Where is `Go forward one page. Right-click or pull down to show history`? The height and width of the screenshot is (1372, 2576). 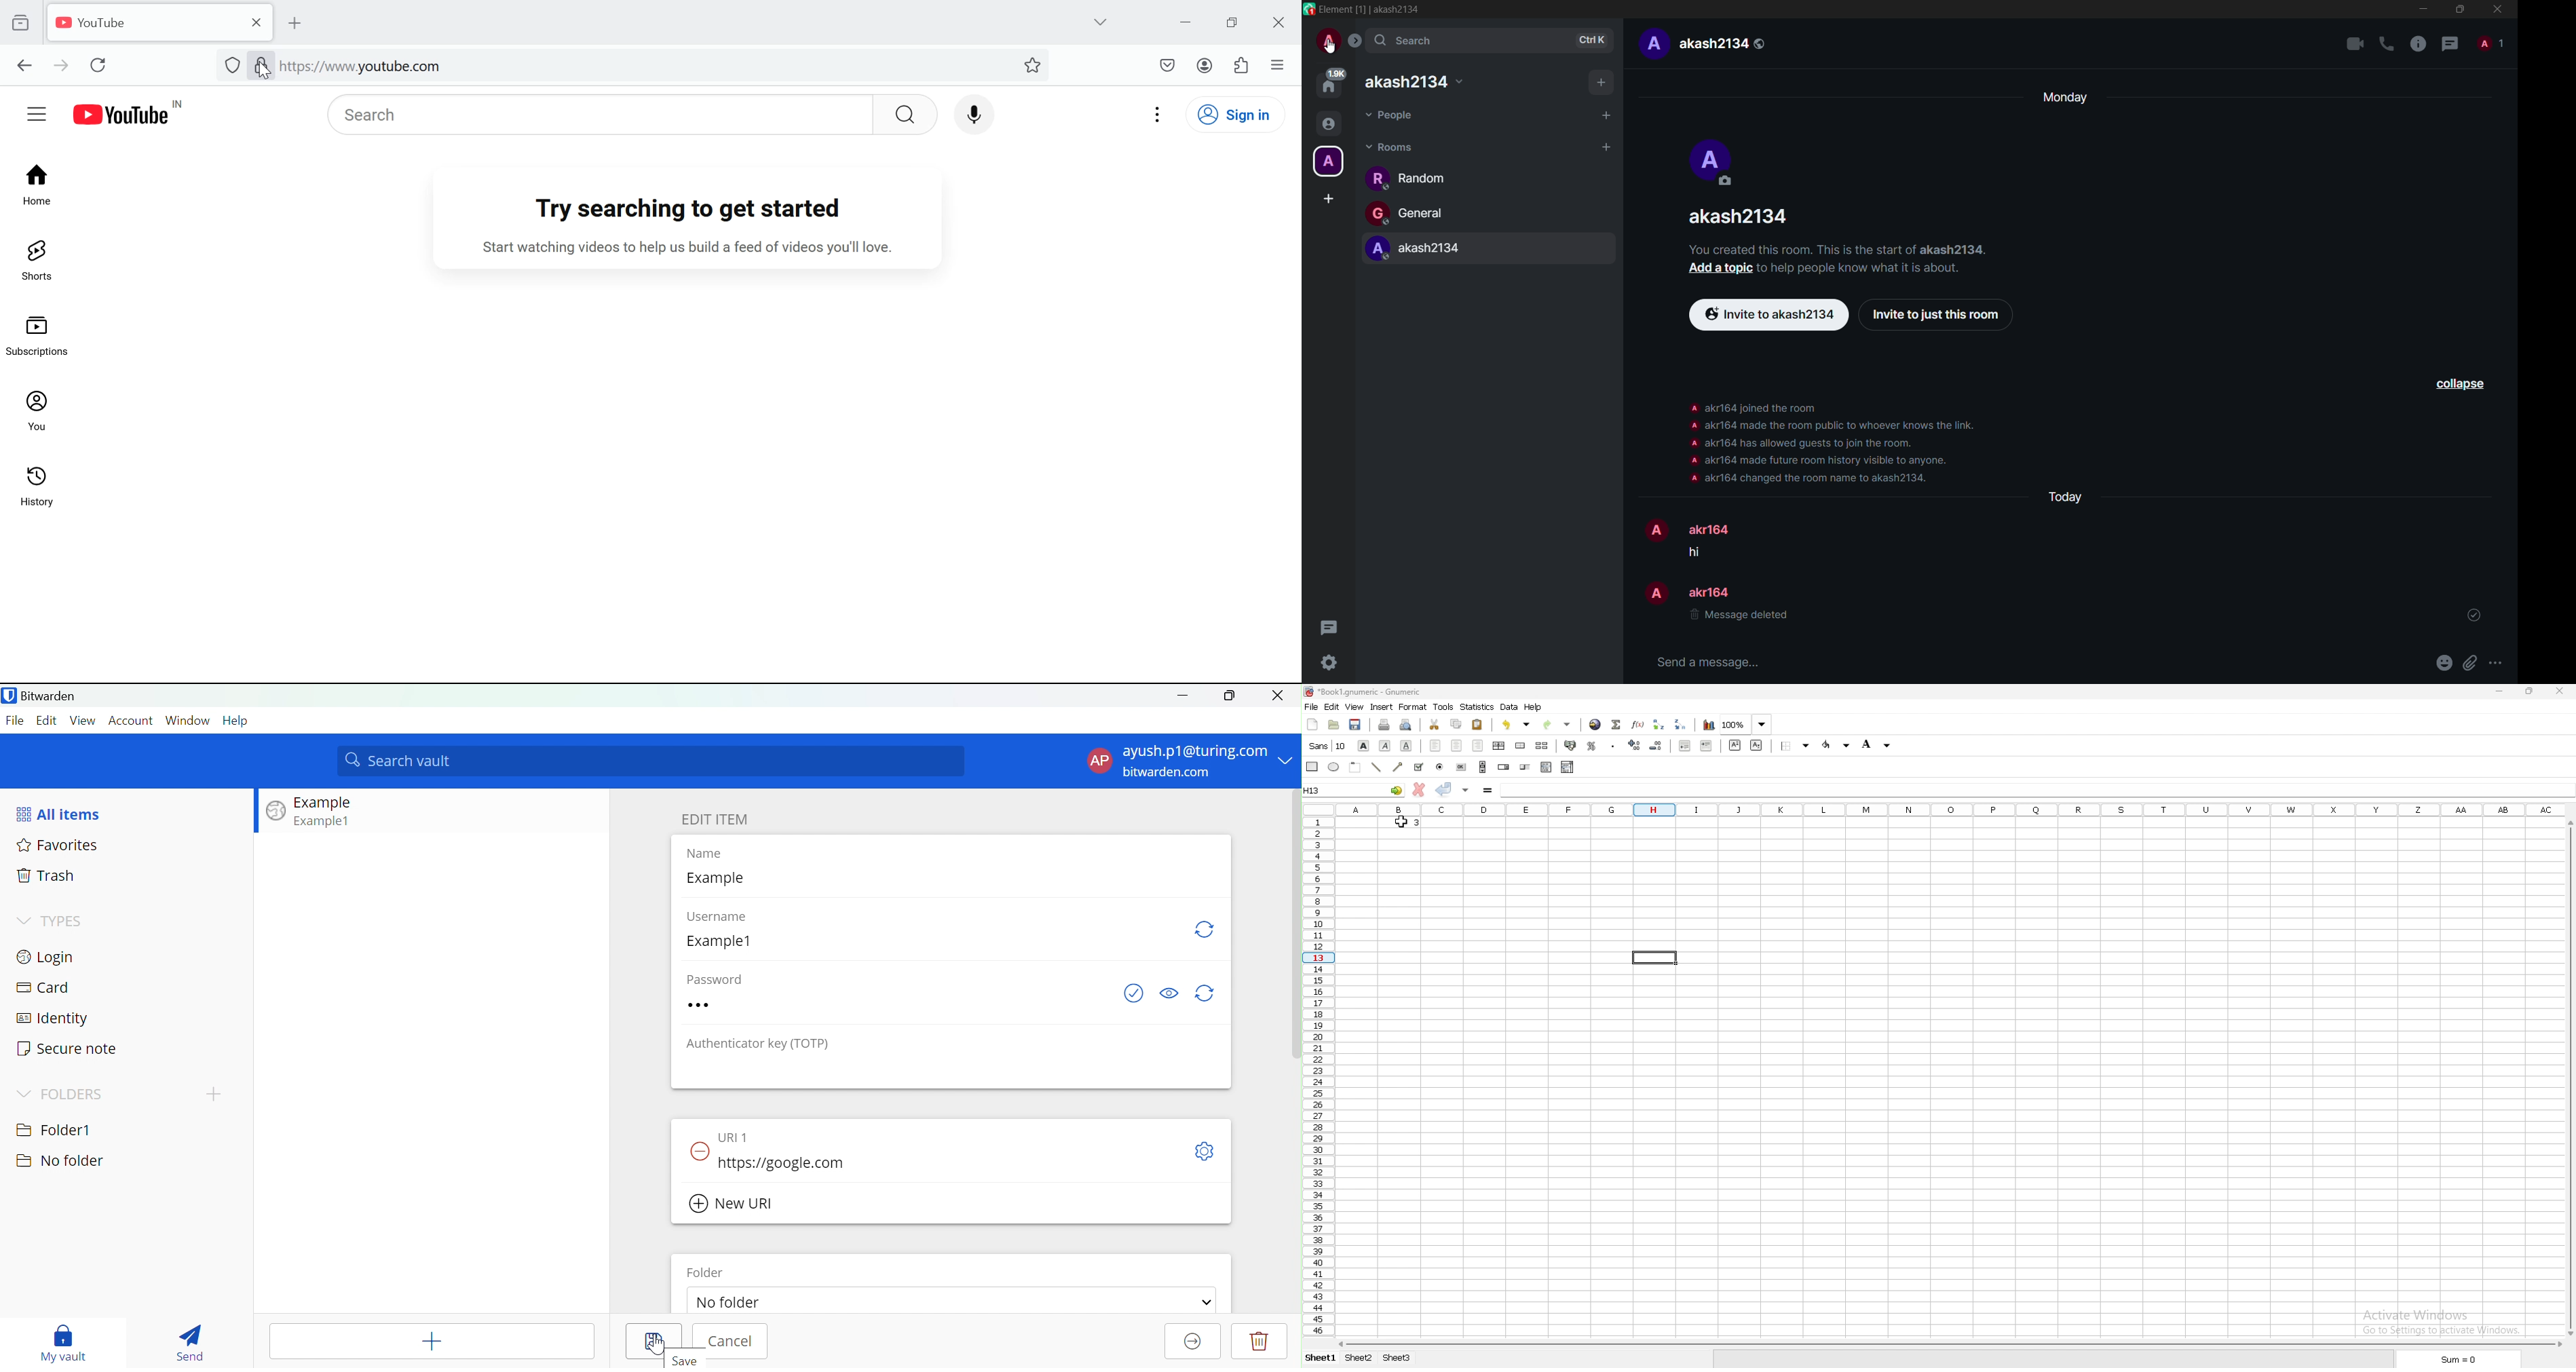
Go forward one page. Right-click or pull down to show history is located at coordinates (60, 64).